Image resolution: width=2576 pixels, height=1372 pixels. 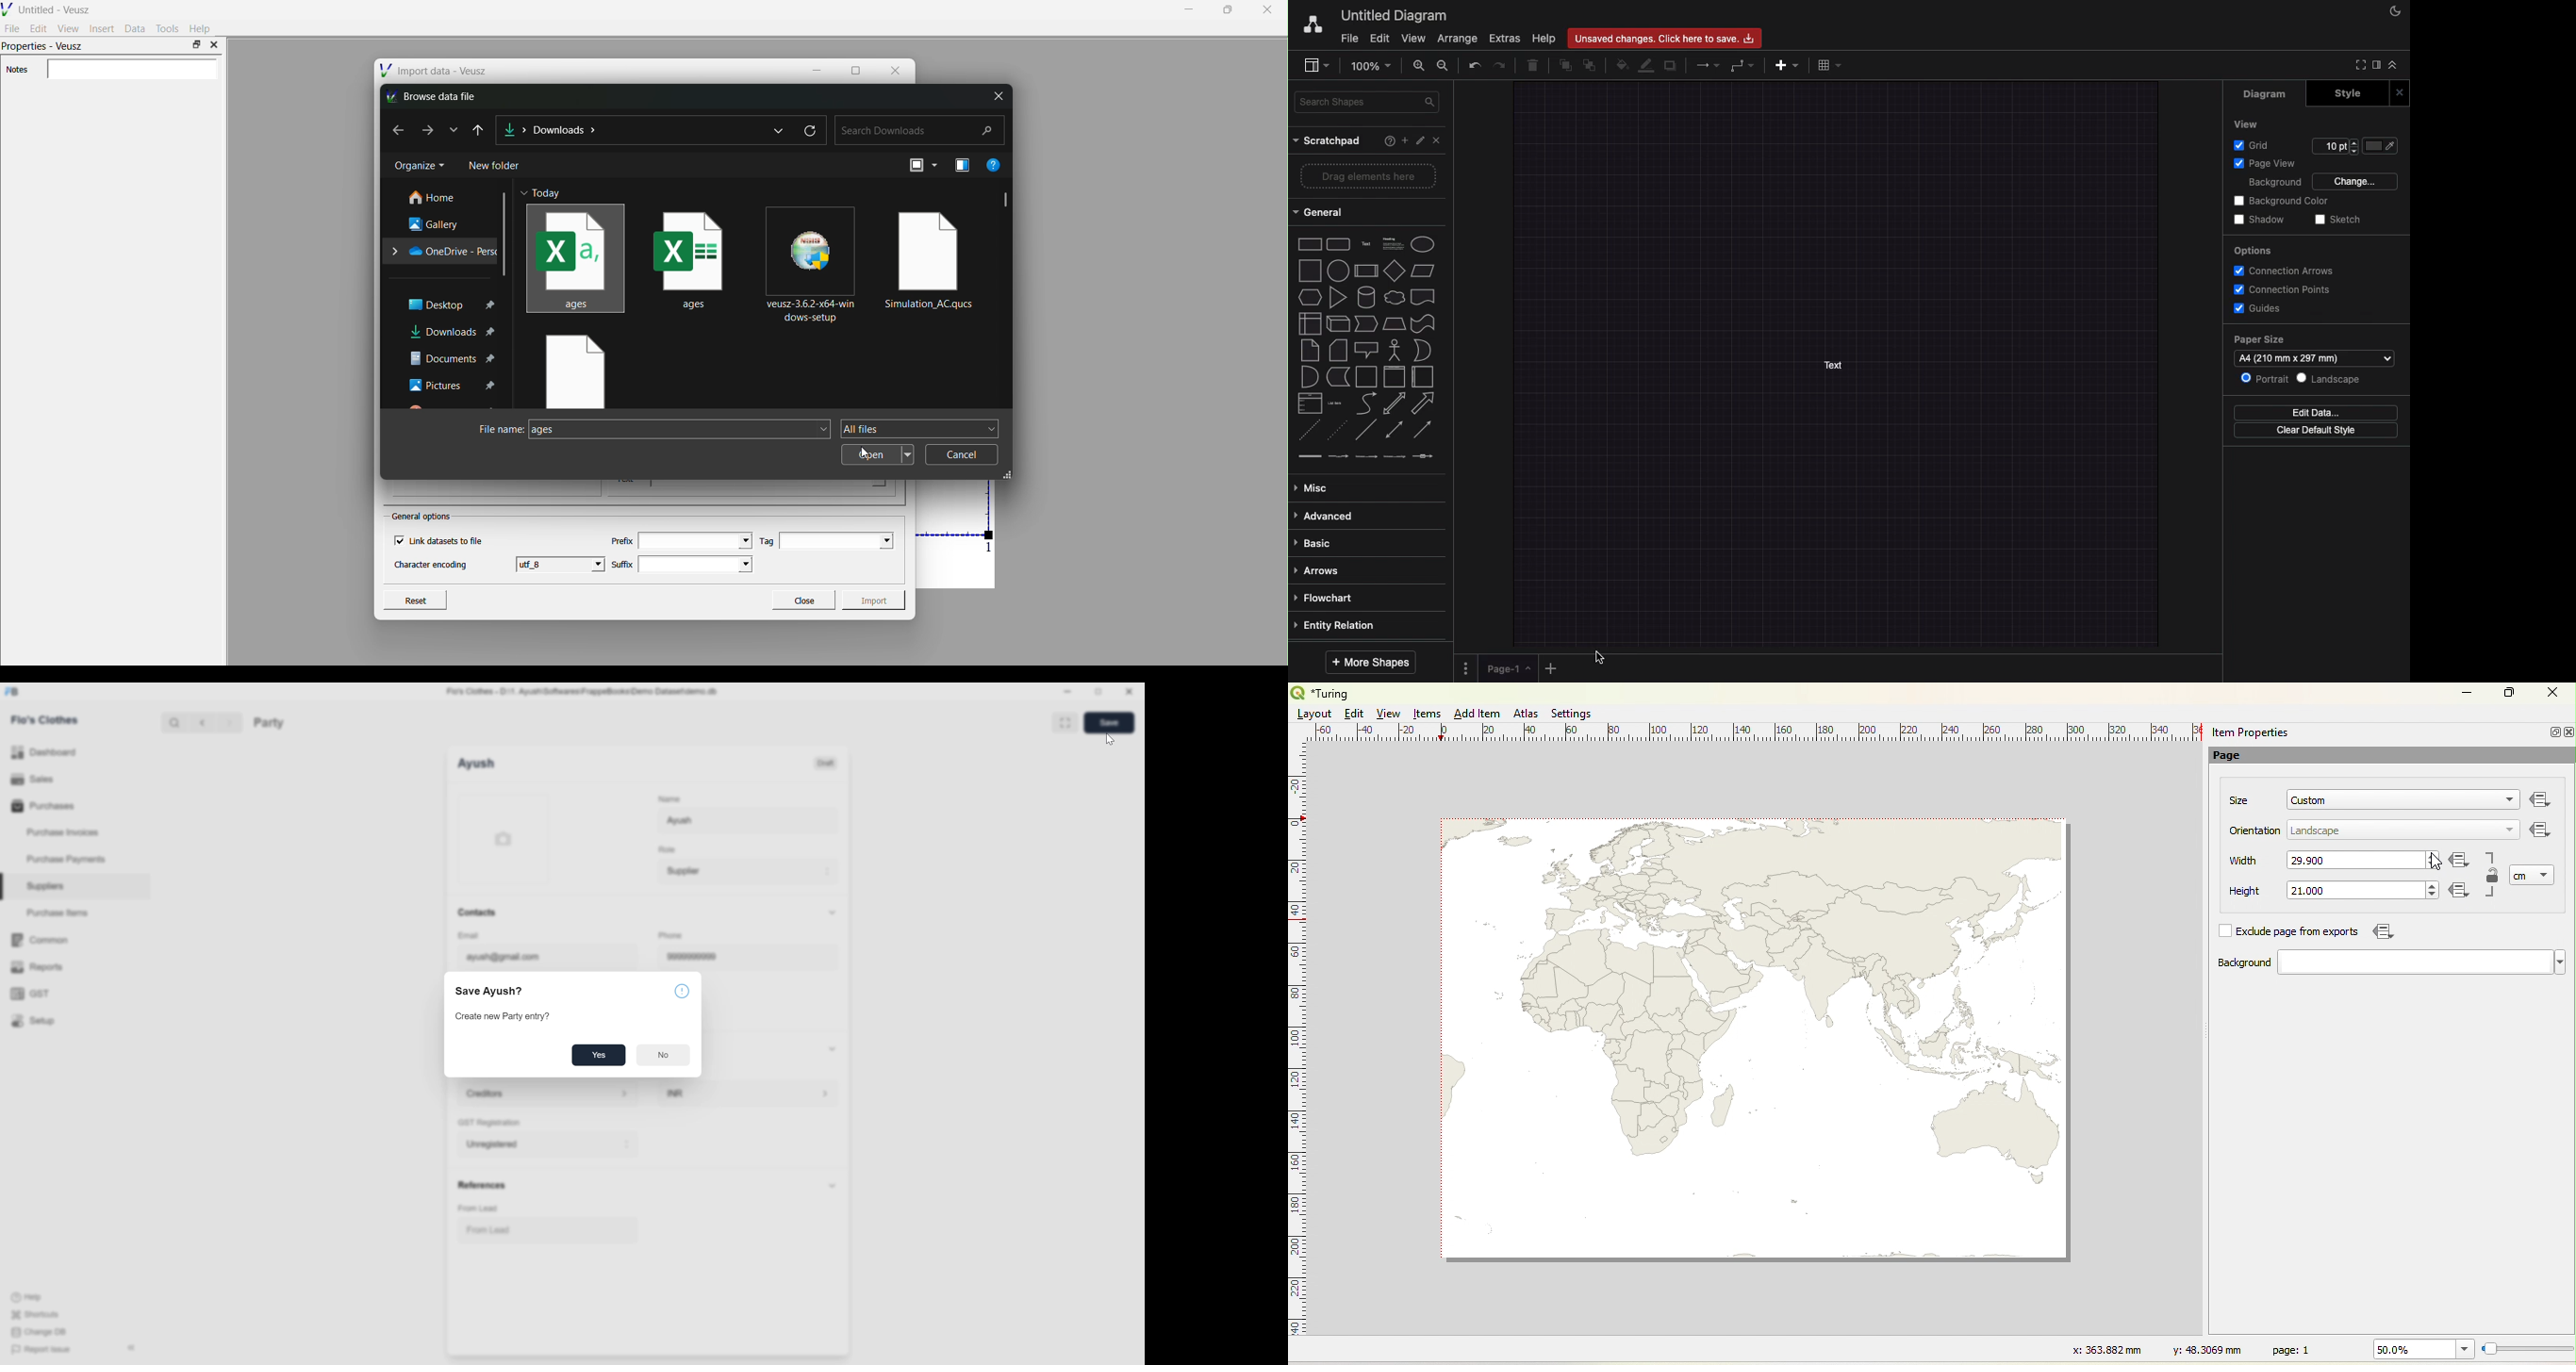 I want to click on Untitled - Veusz, so click(x=48, y=8).